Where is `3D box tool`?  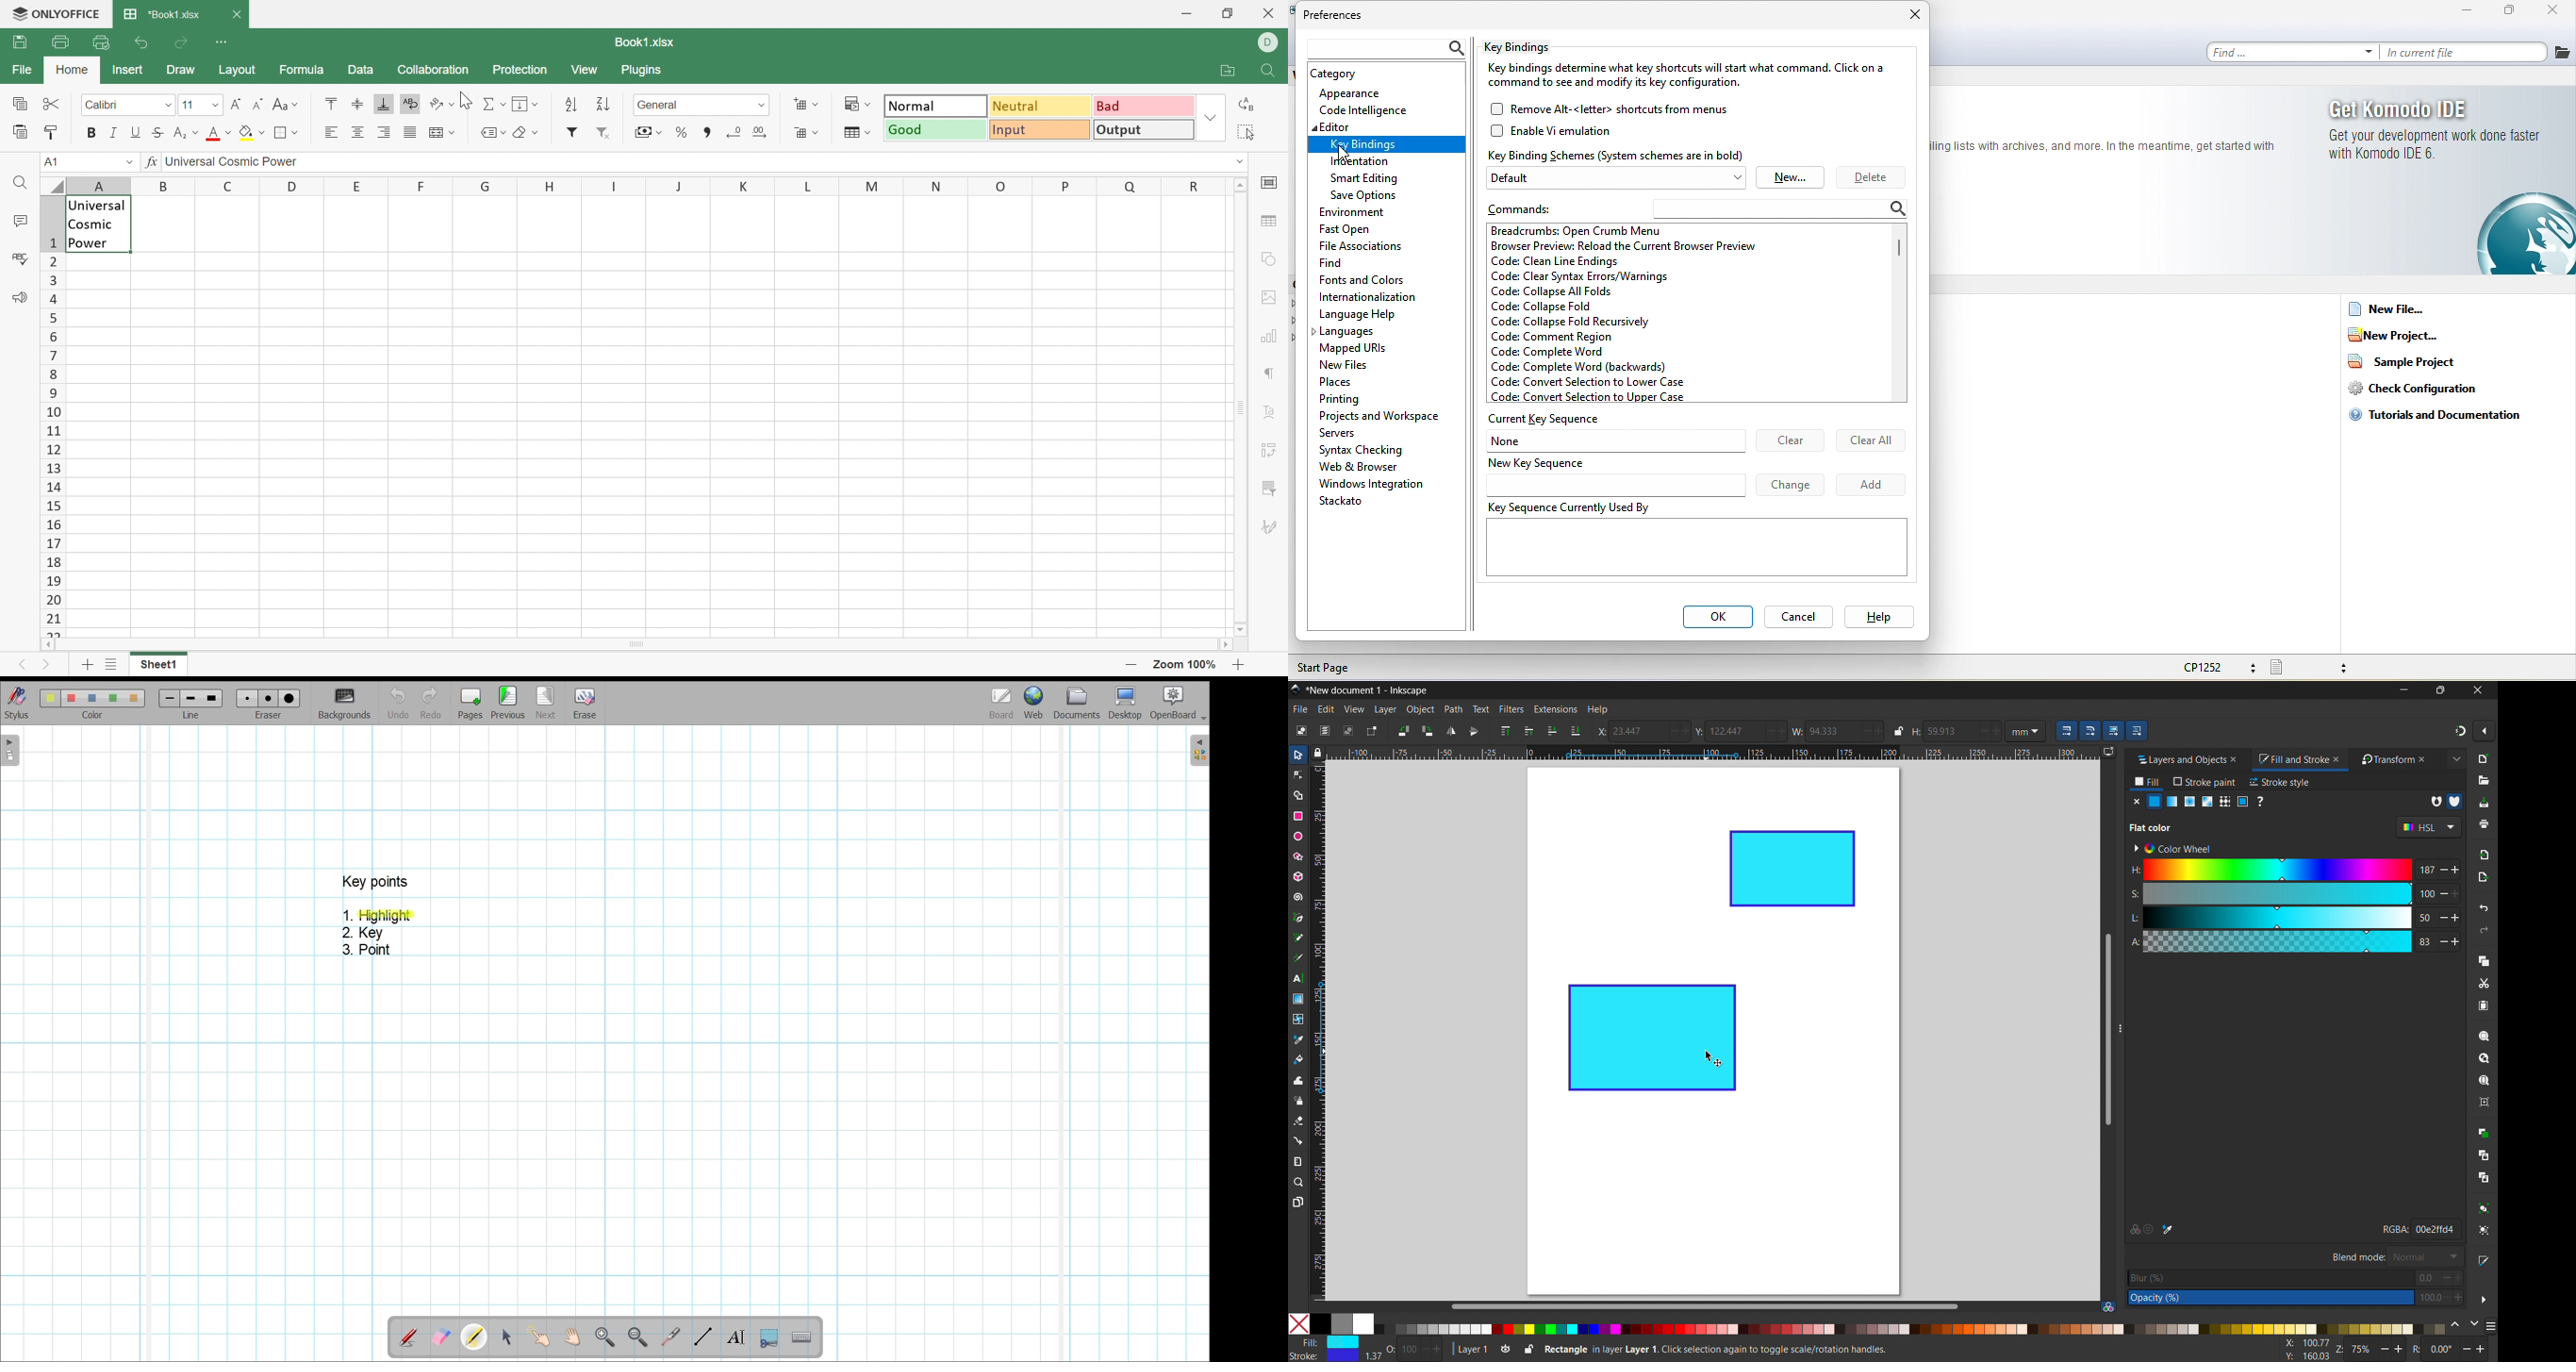
3D box tool is located at coordinates (1297, 876).